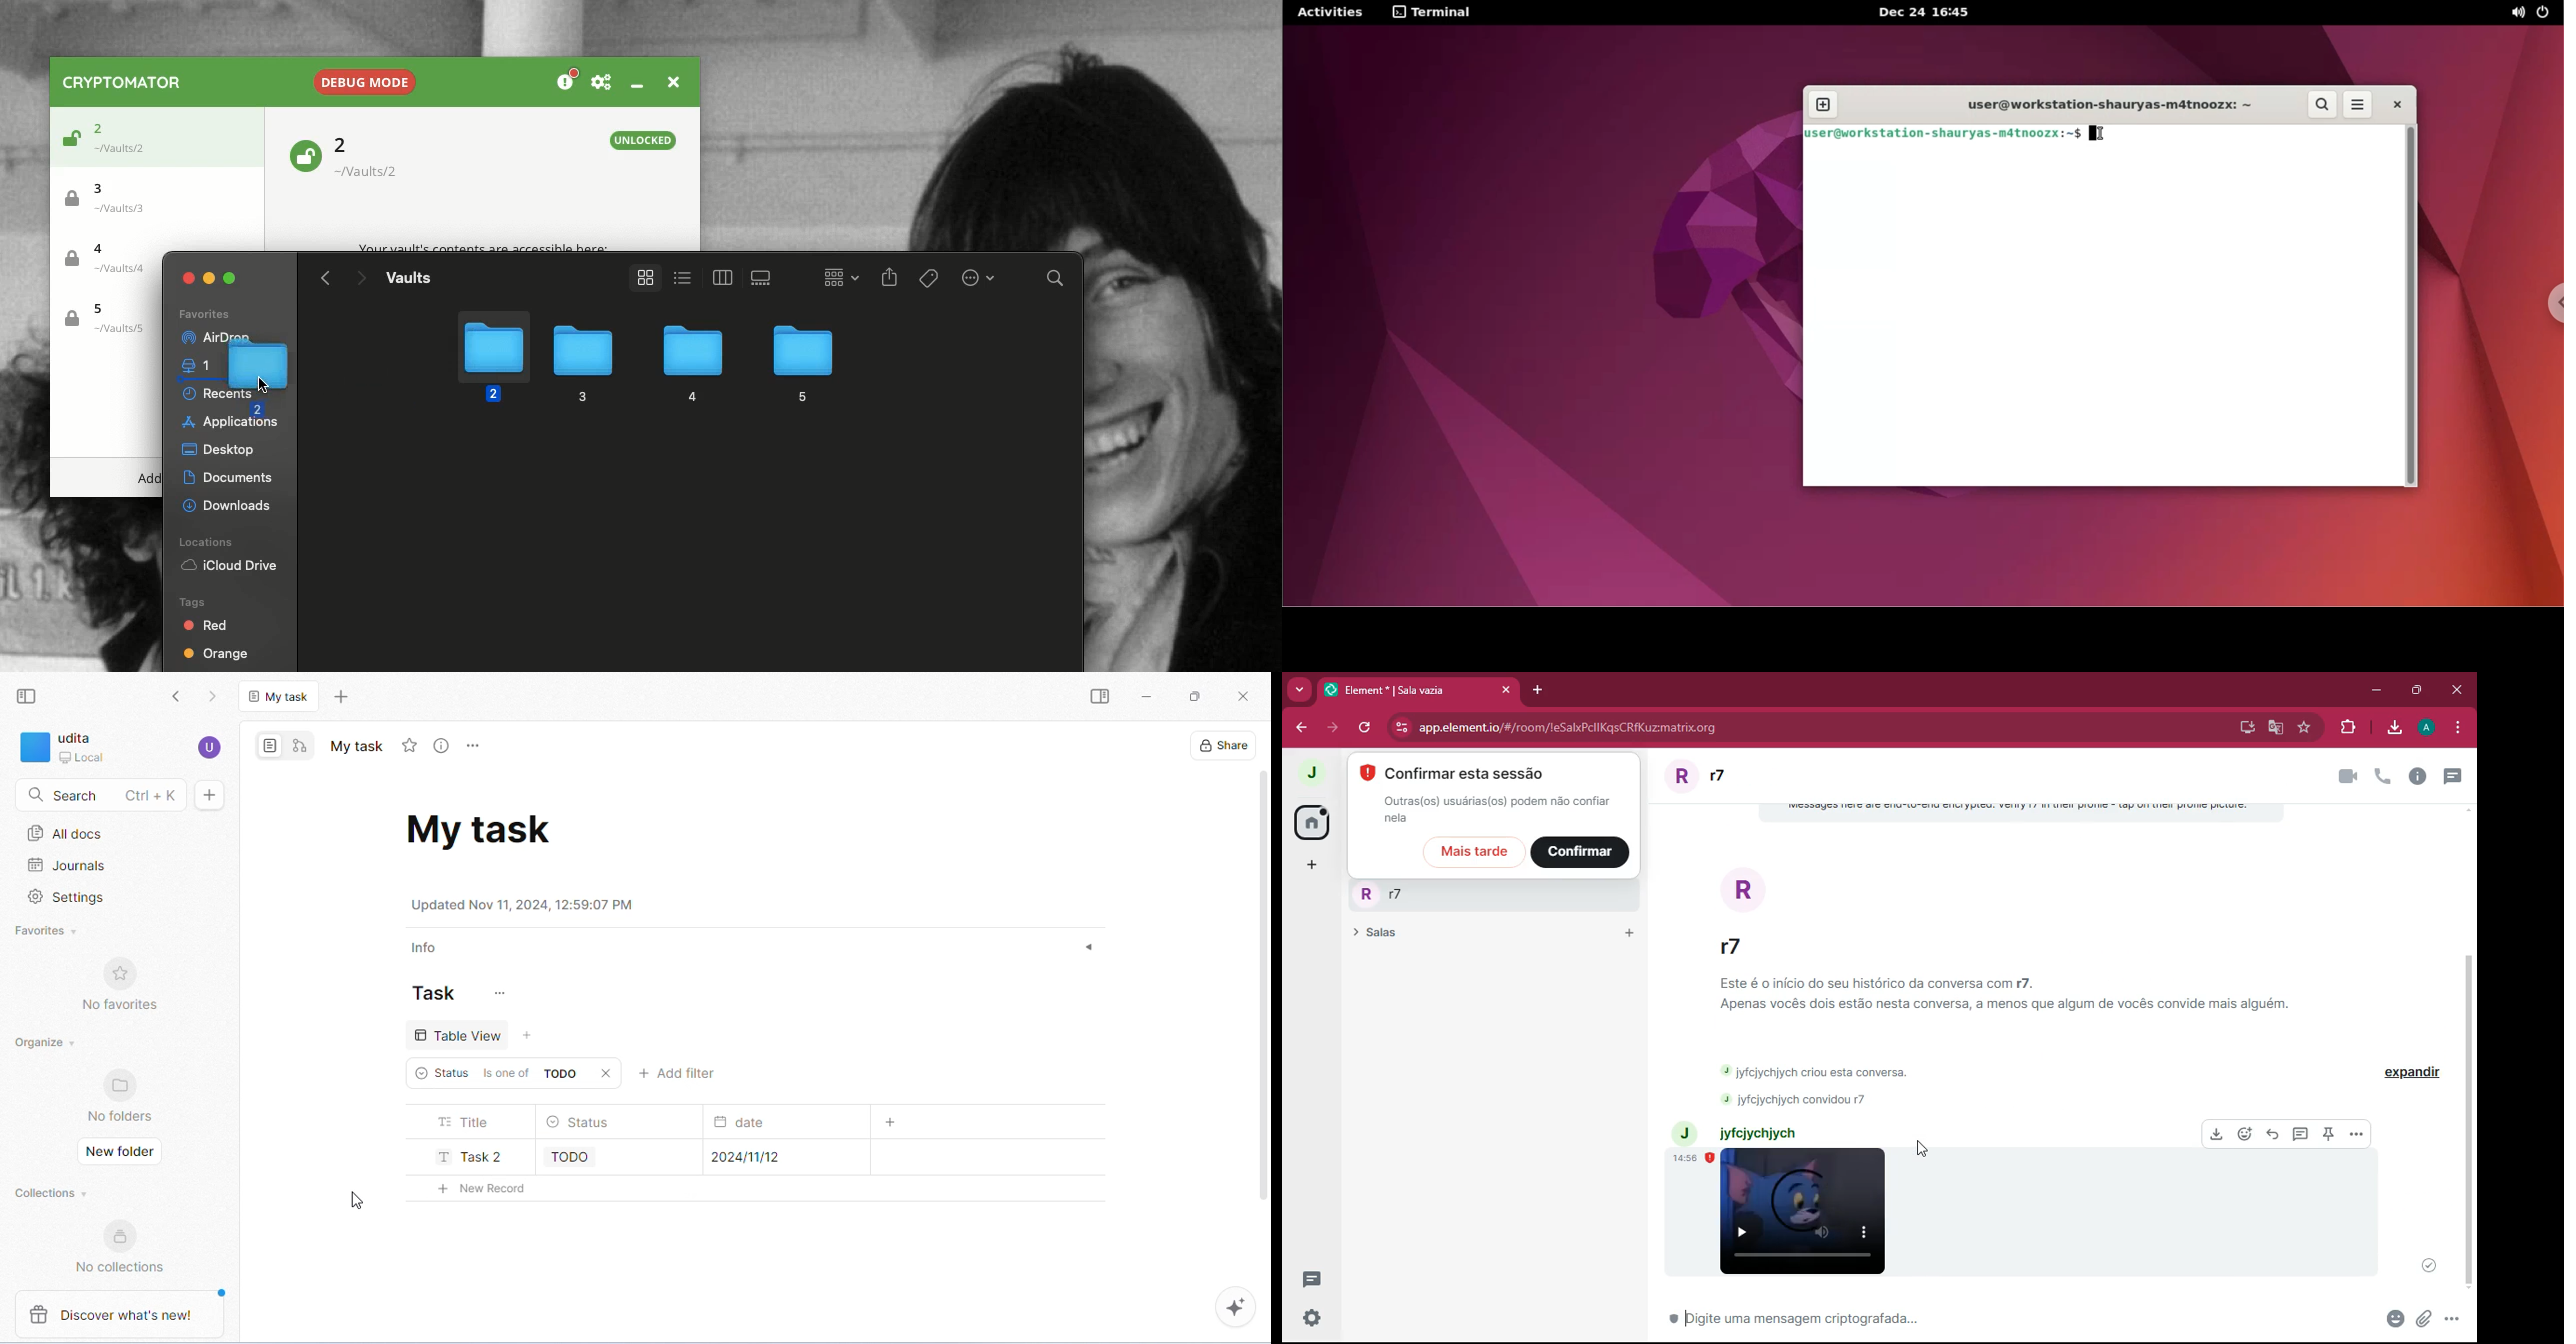 The width and height of the screenshot is (2576, 1344). What do you see at coordinates (201, 337) in the screenshot?
I see `Airdrop` at bounding box center [201, 337].